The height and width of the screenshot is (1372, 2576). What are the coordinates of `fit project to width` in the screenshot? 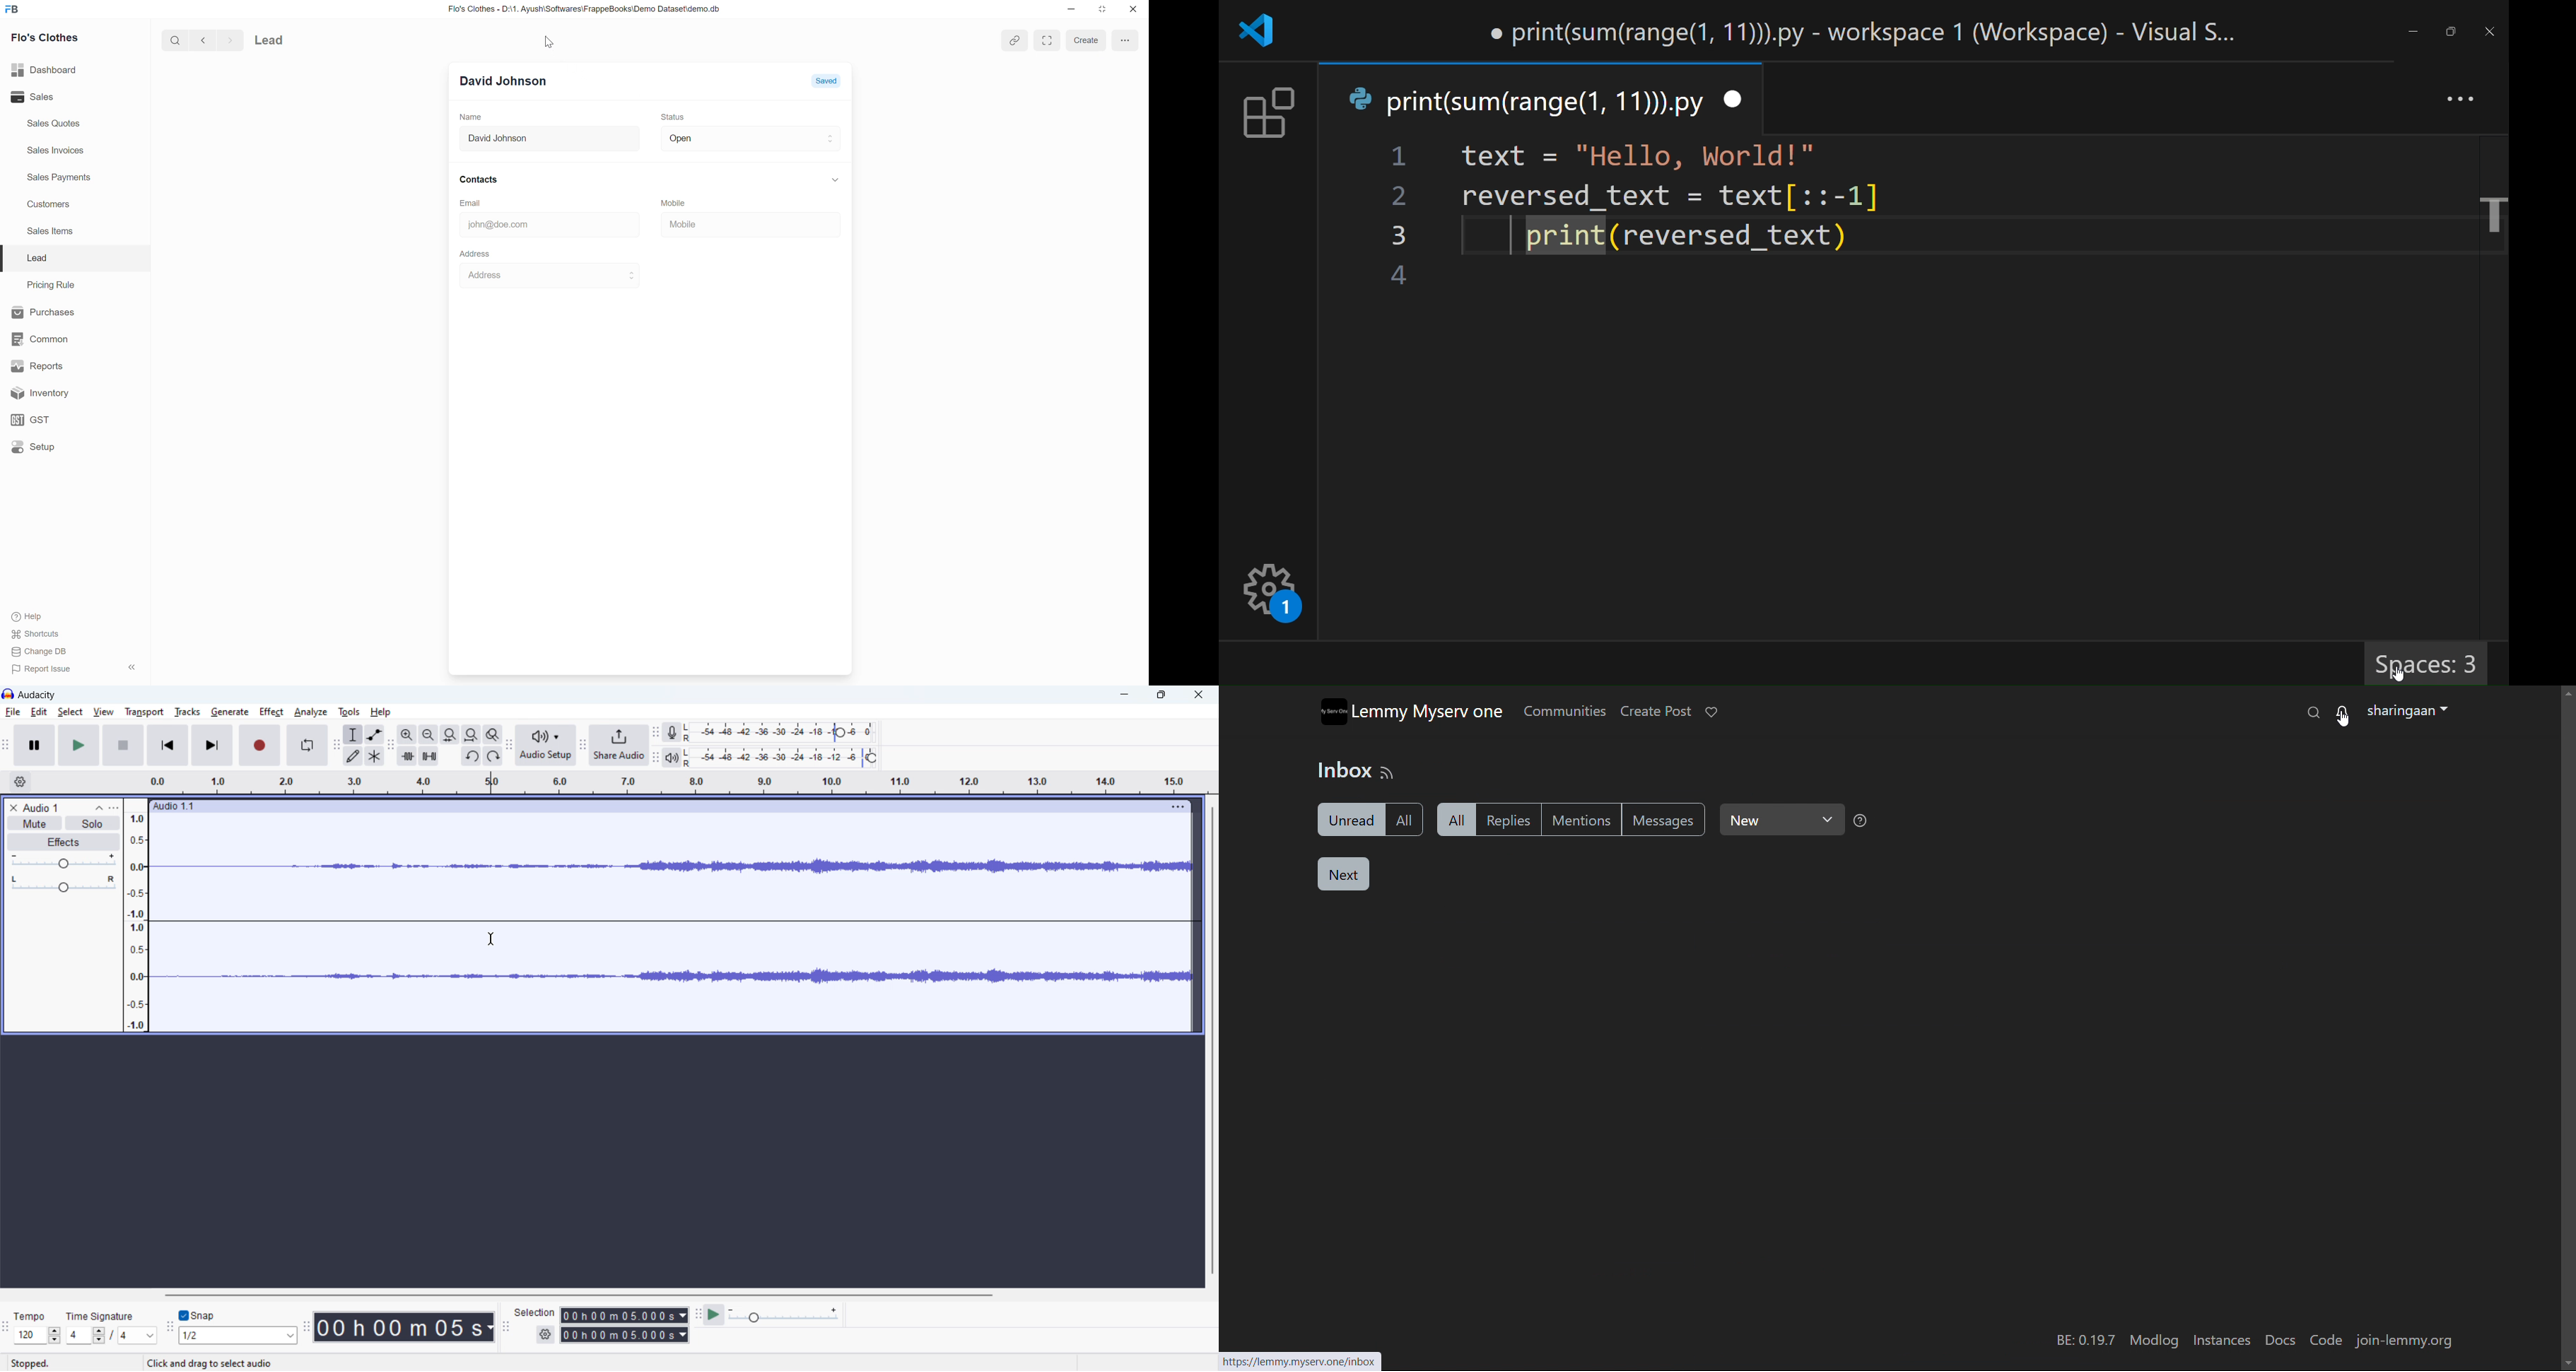 It's located at (472, 734).